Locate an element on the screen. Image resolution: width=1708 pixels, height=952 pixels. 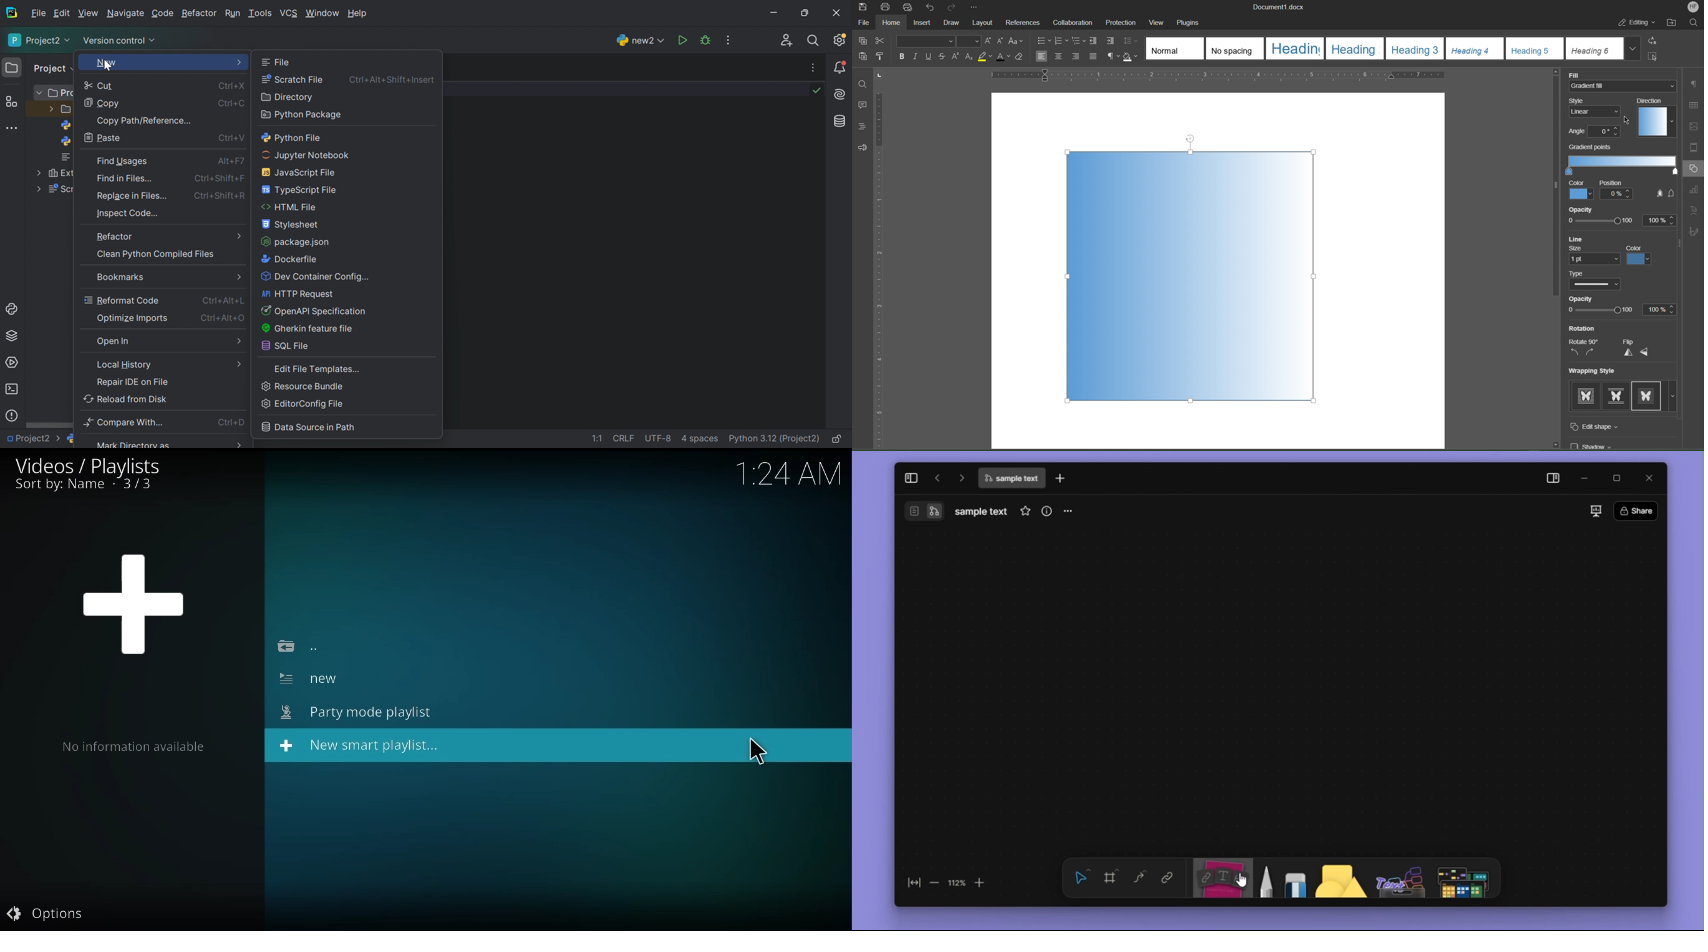
videos is located at coordinates (92, 465).